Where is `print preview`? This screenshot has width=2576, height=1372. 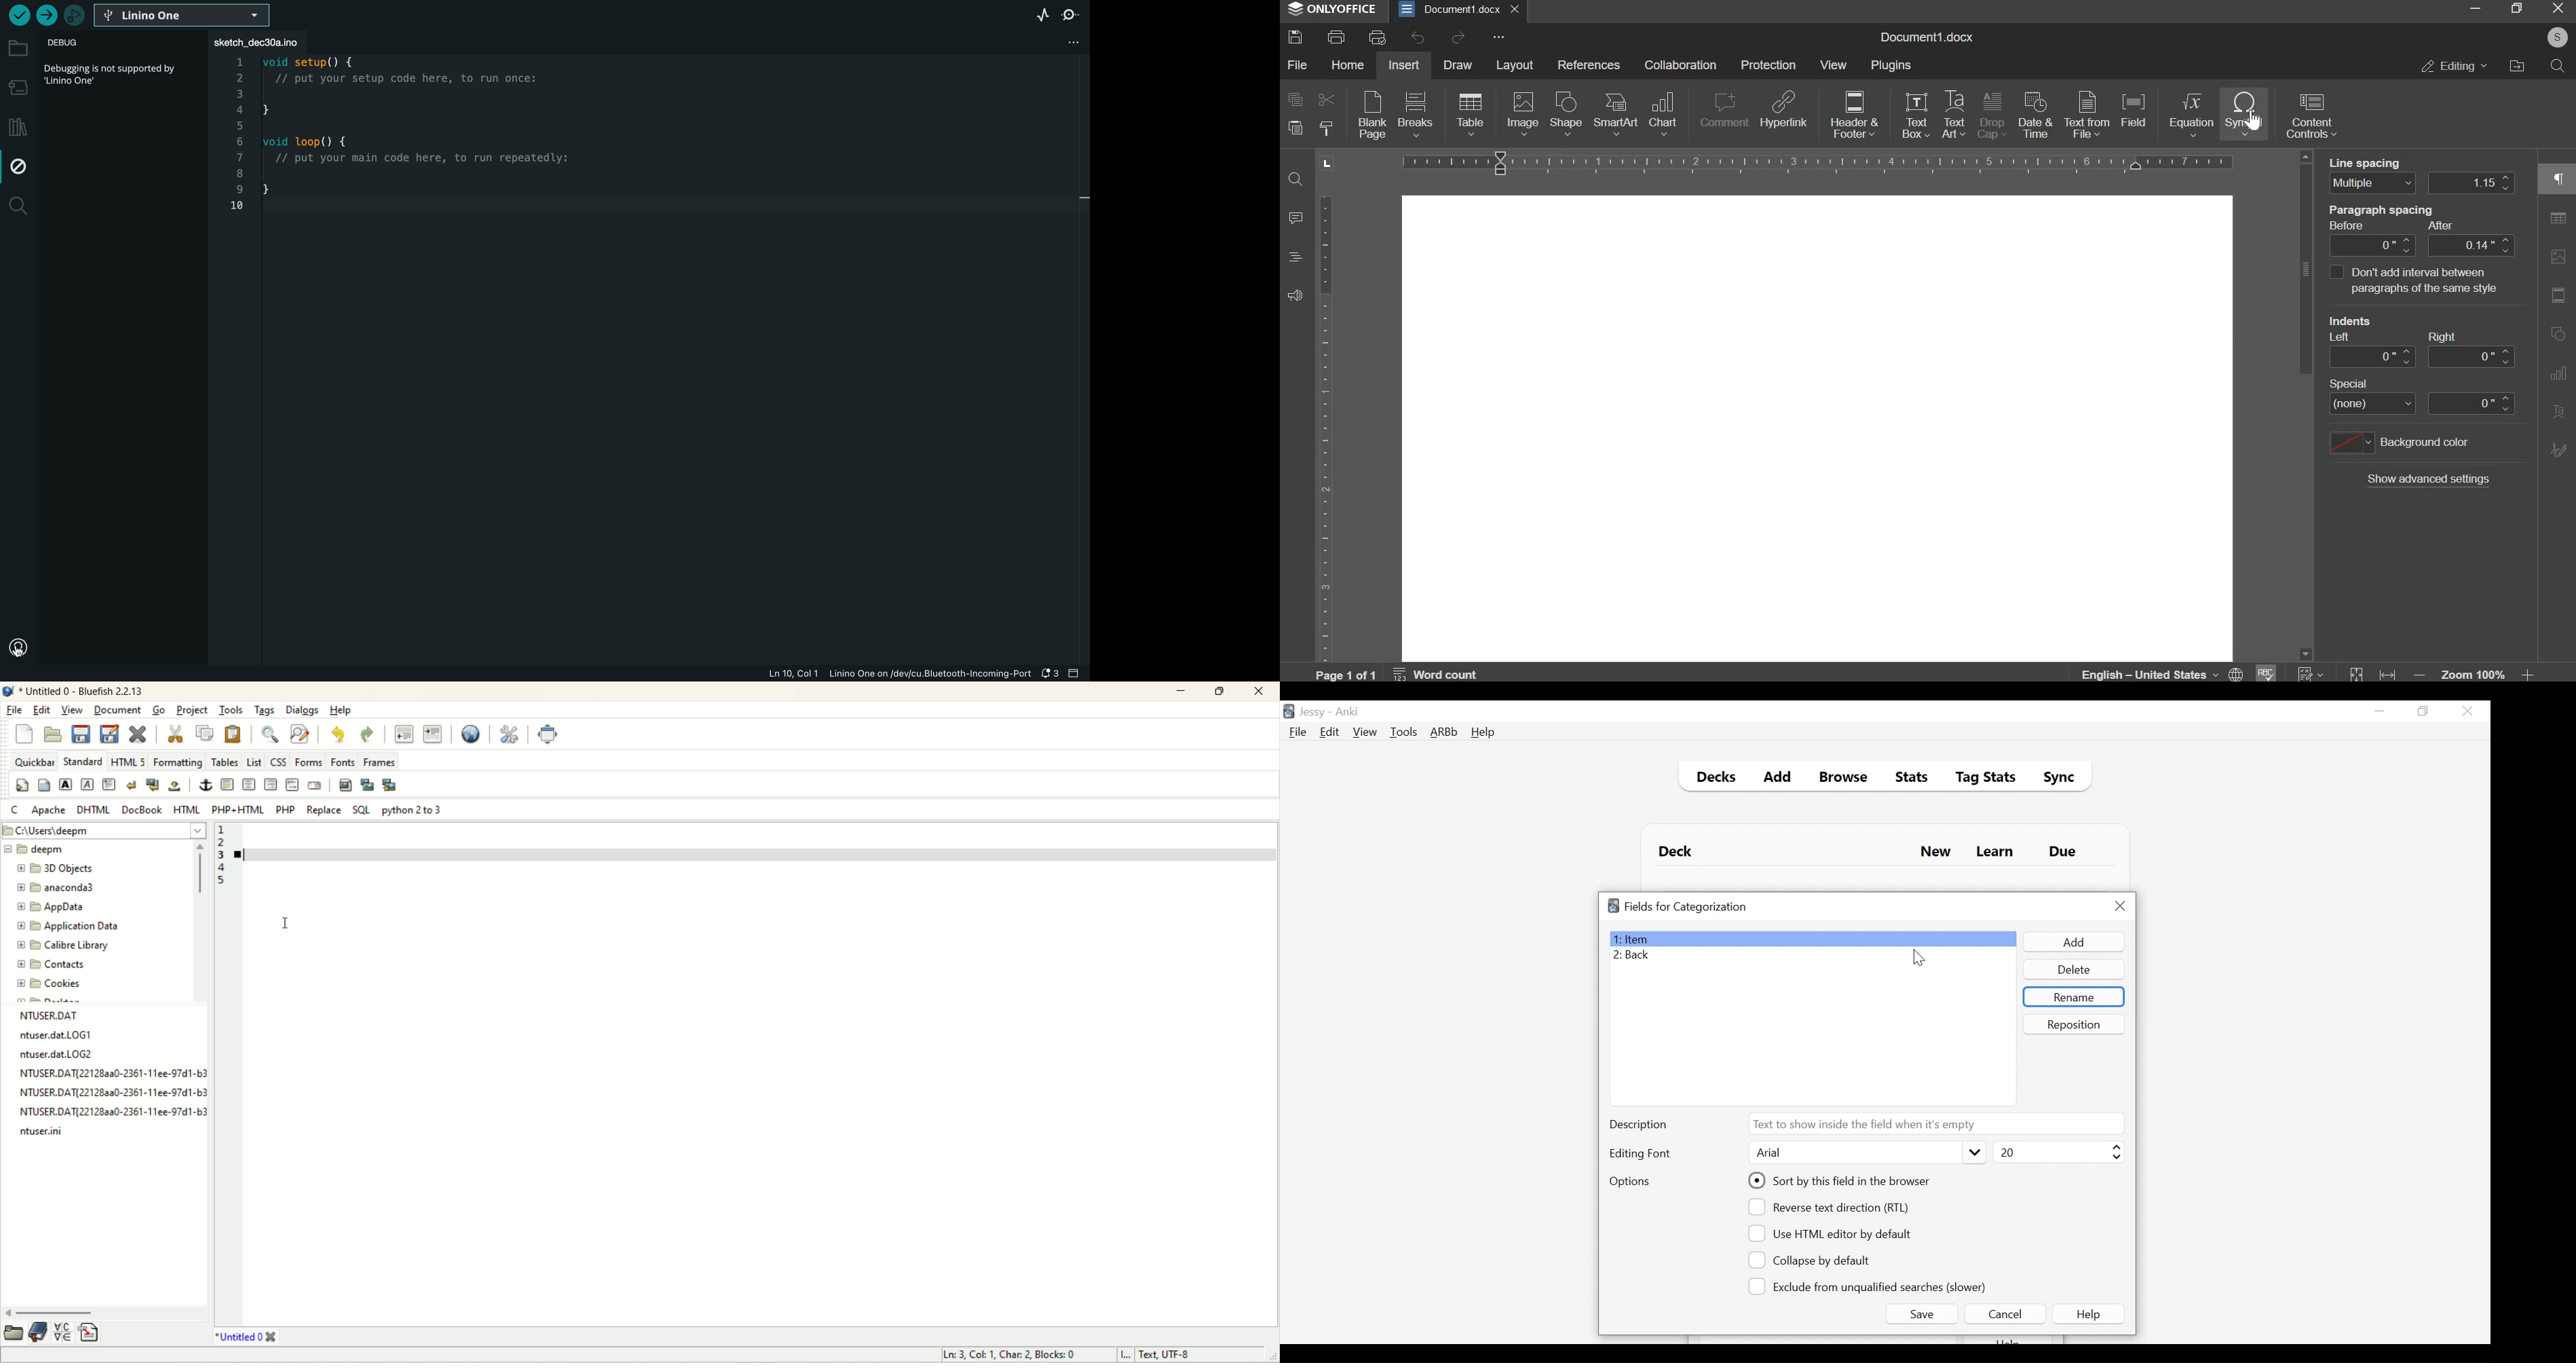 print preview is located at coordinates (1379, 37).